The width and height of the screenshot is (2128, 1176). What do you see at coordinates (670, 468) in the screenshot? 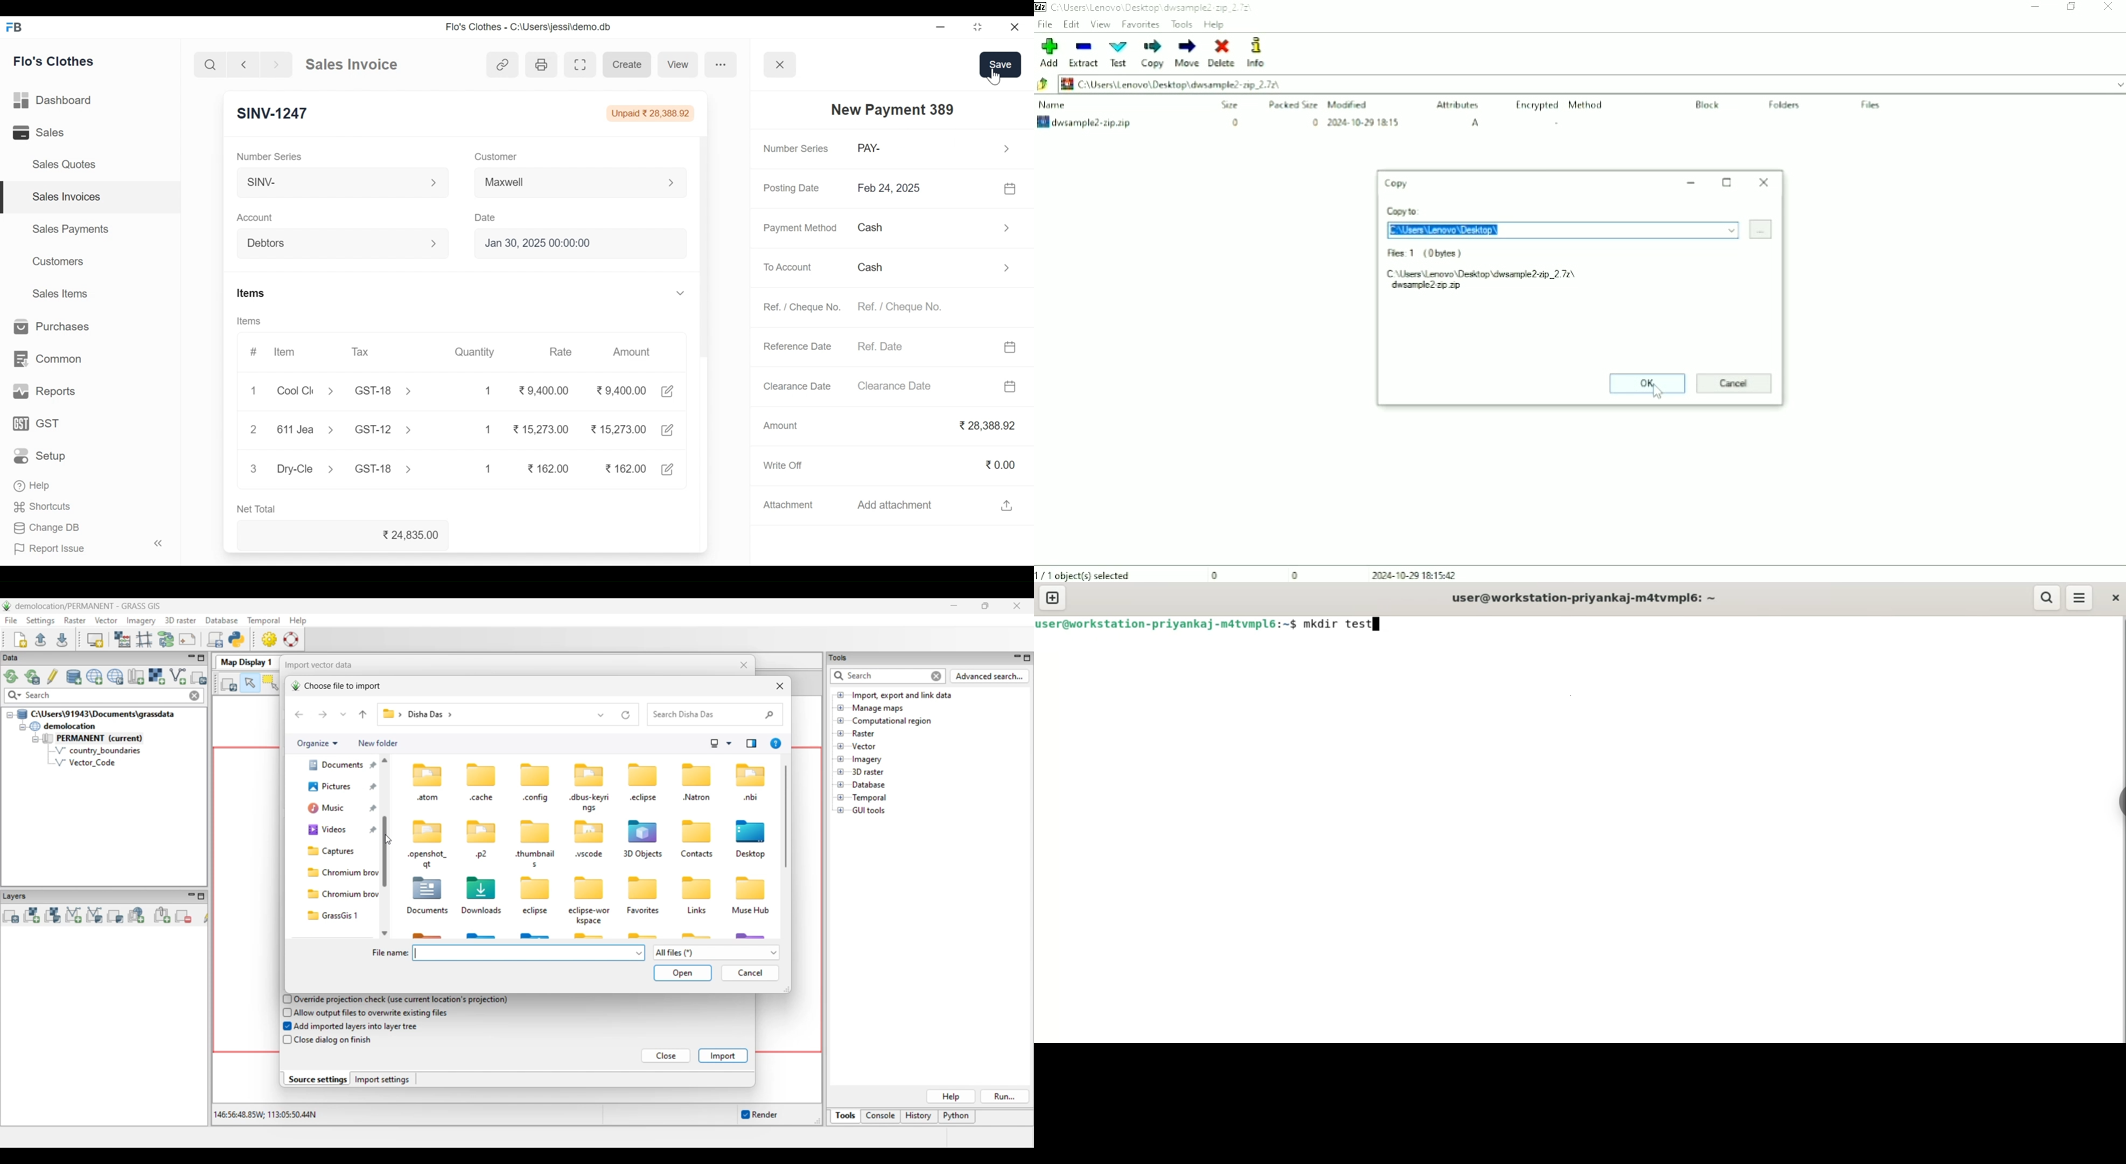
I see `Edit` at bounding box center [670, 468].